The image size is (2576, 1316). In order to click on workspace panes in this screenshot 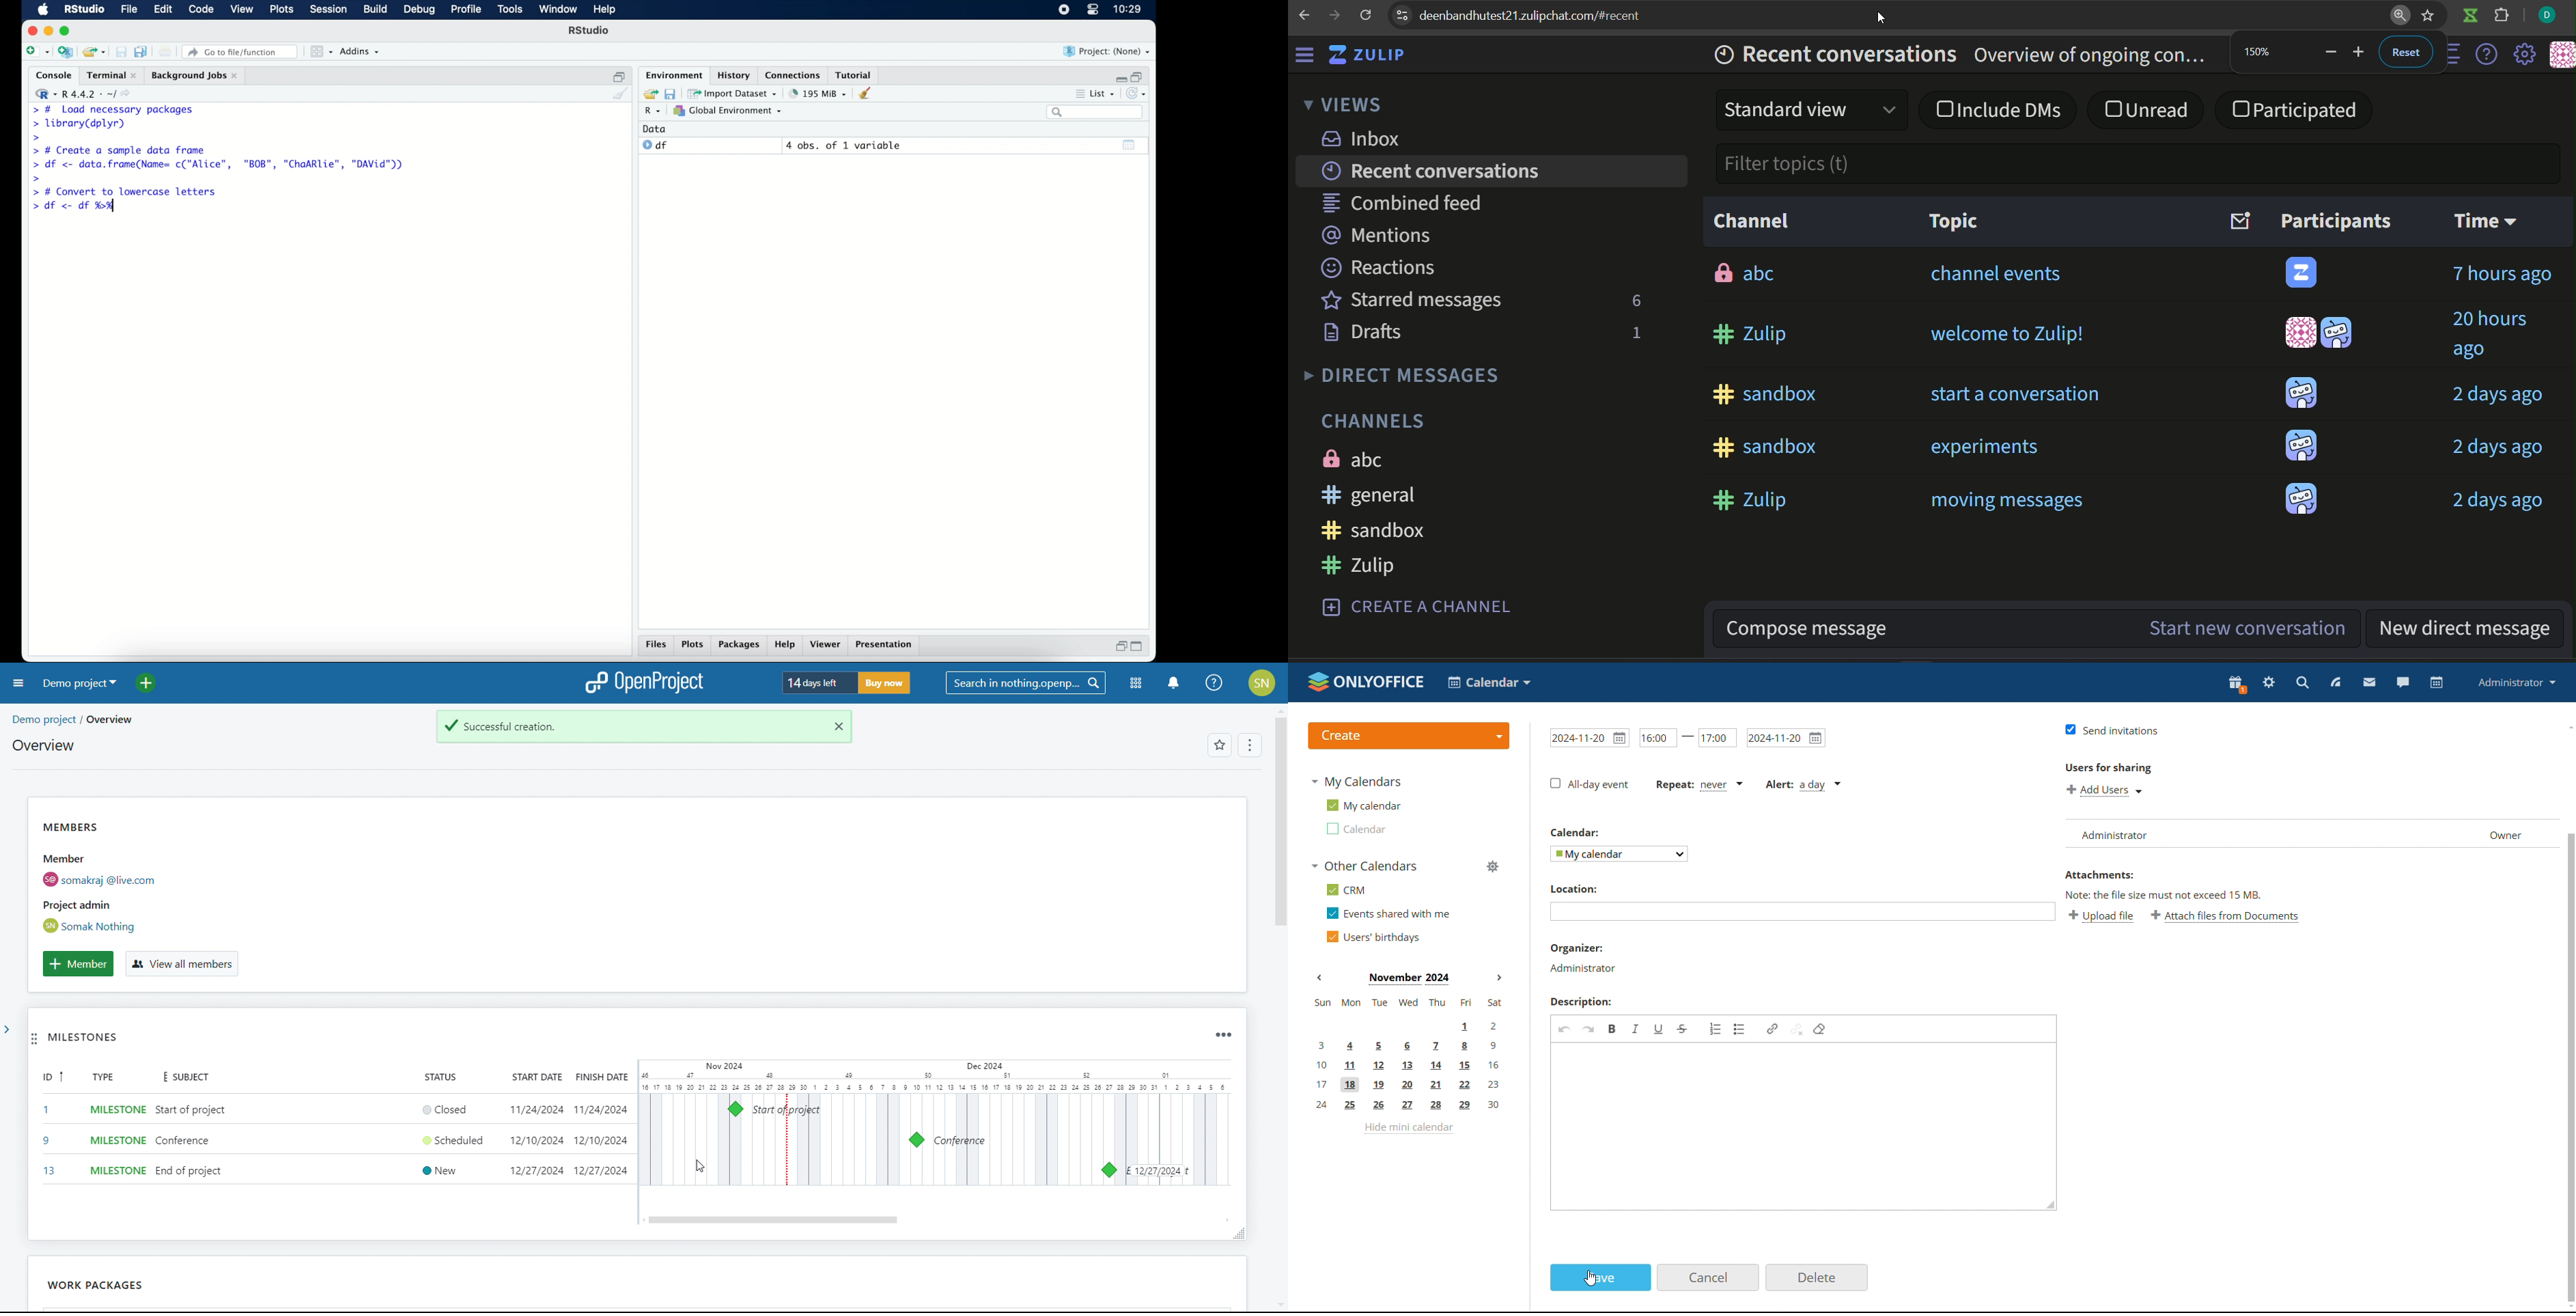, I will do `click(320, 52)`.